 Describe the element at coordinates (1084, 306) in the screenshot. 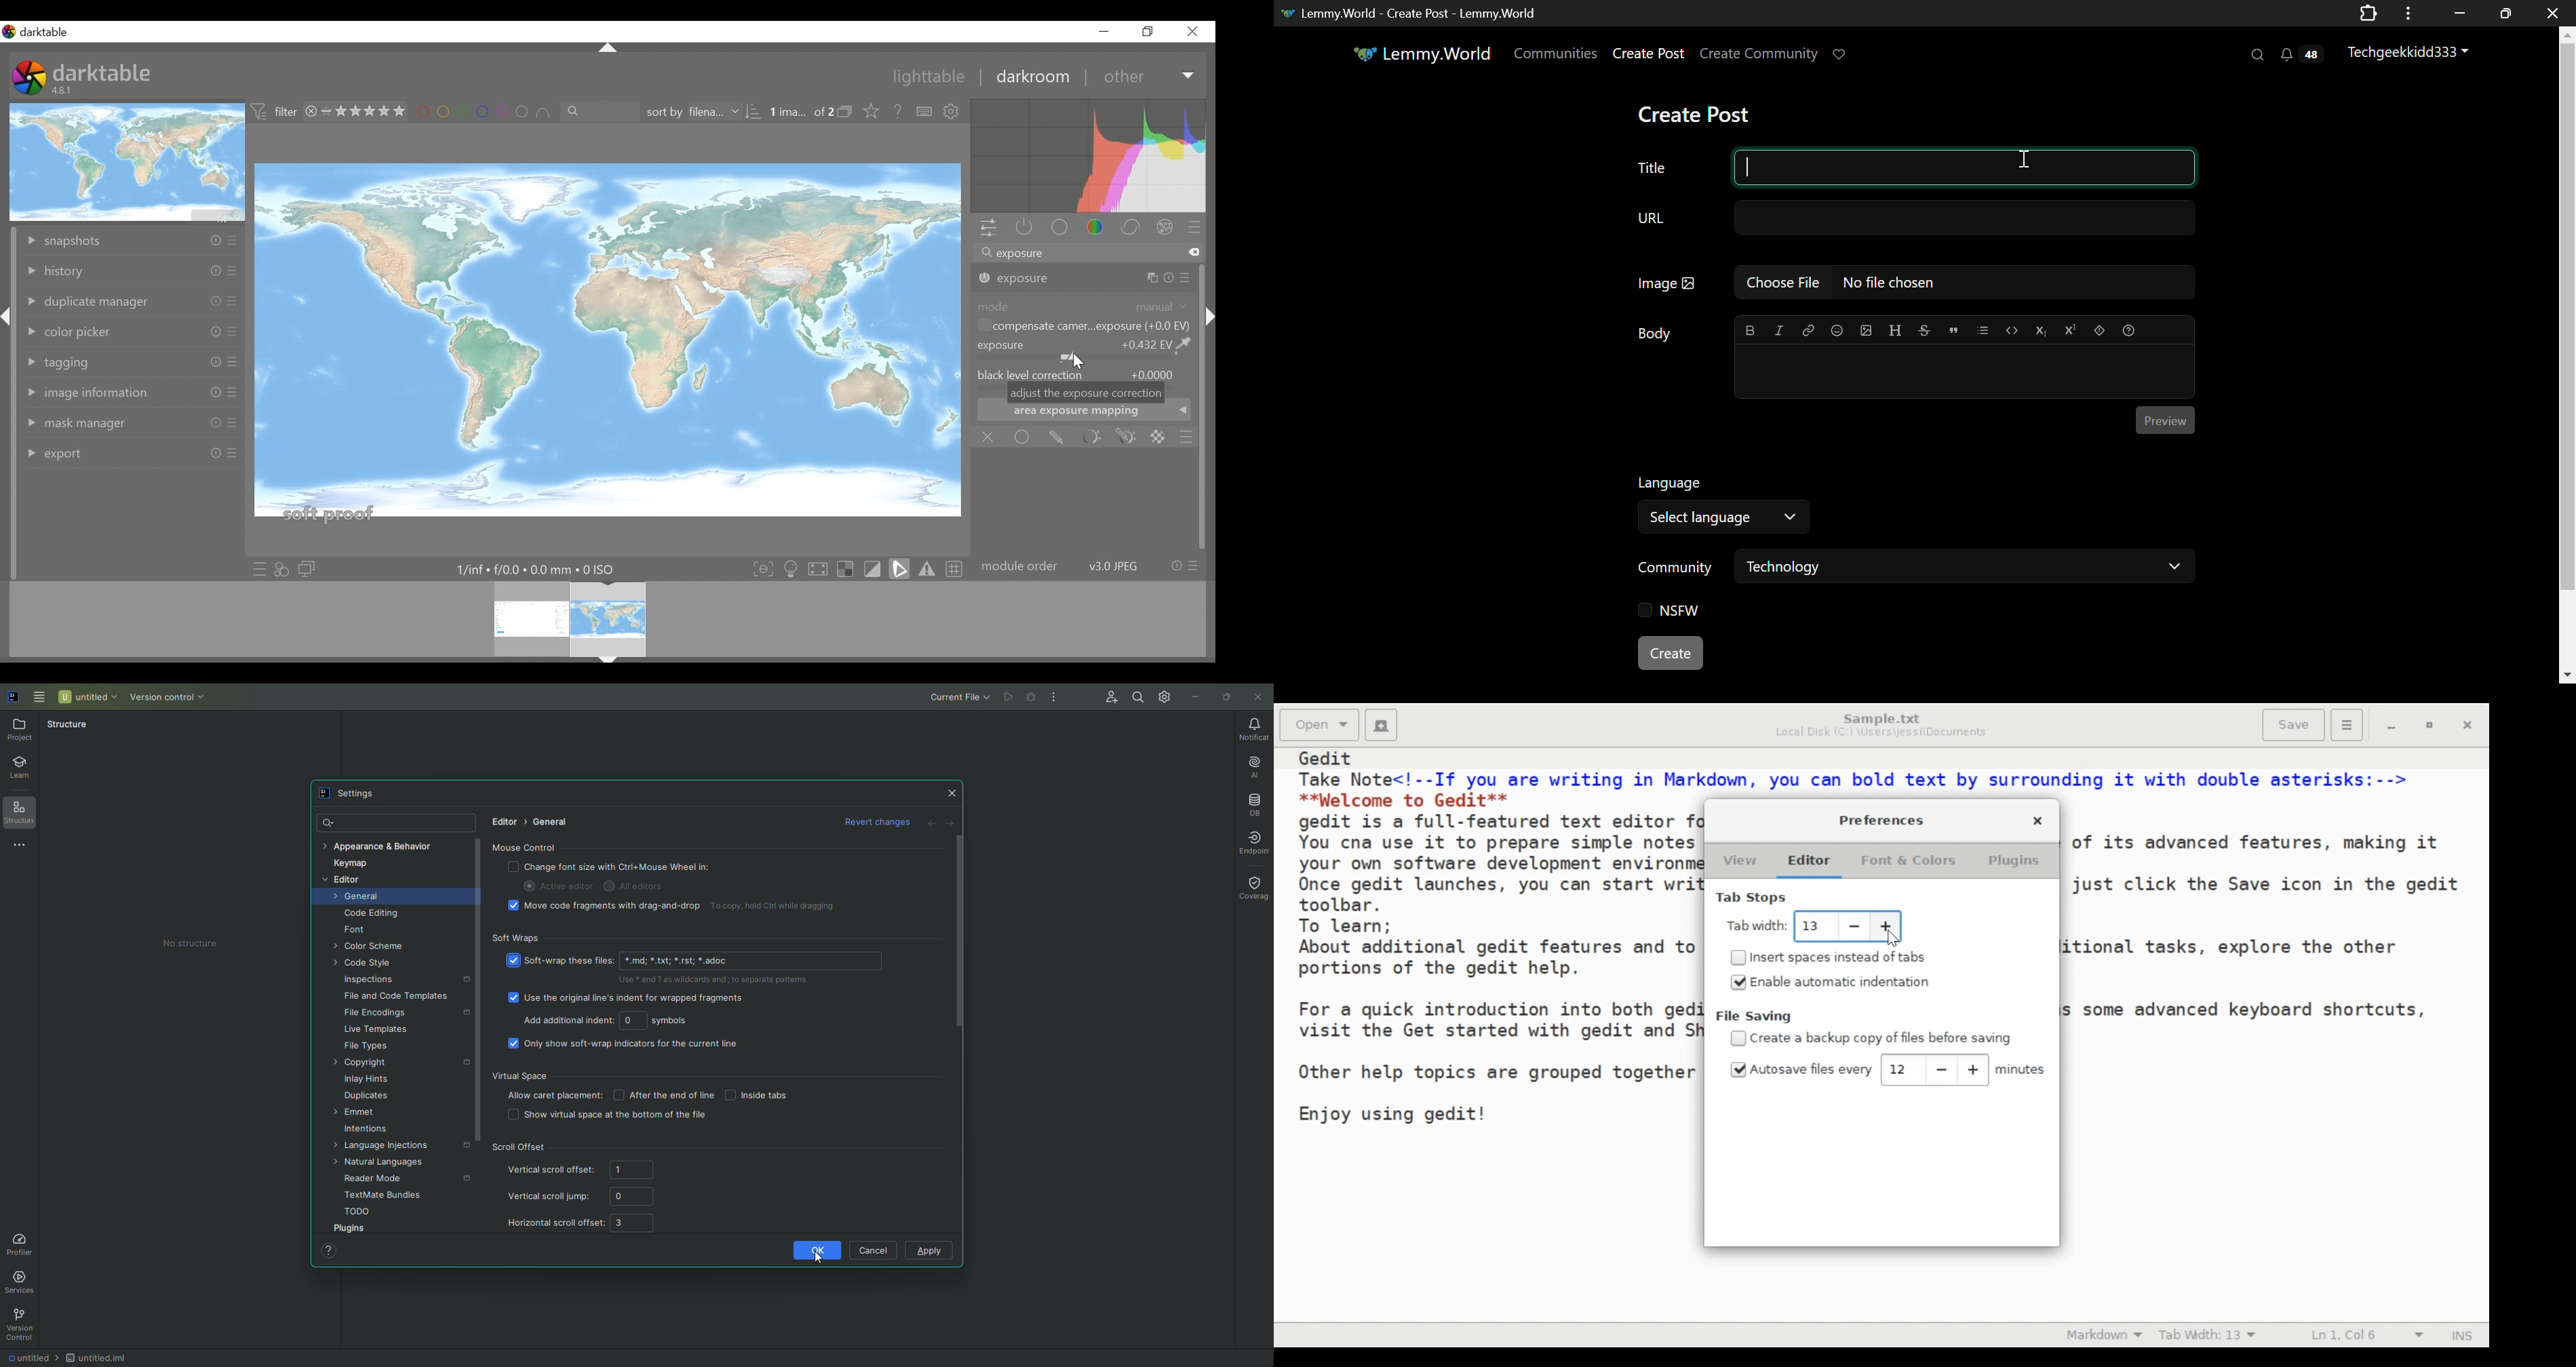

I see `mode` at that location.